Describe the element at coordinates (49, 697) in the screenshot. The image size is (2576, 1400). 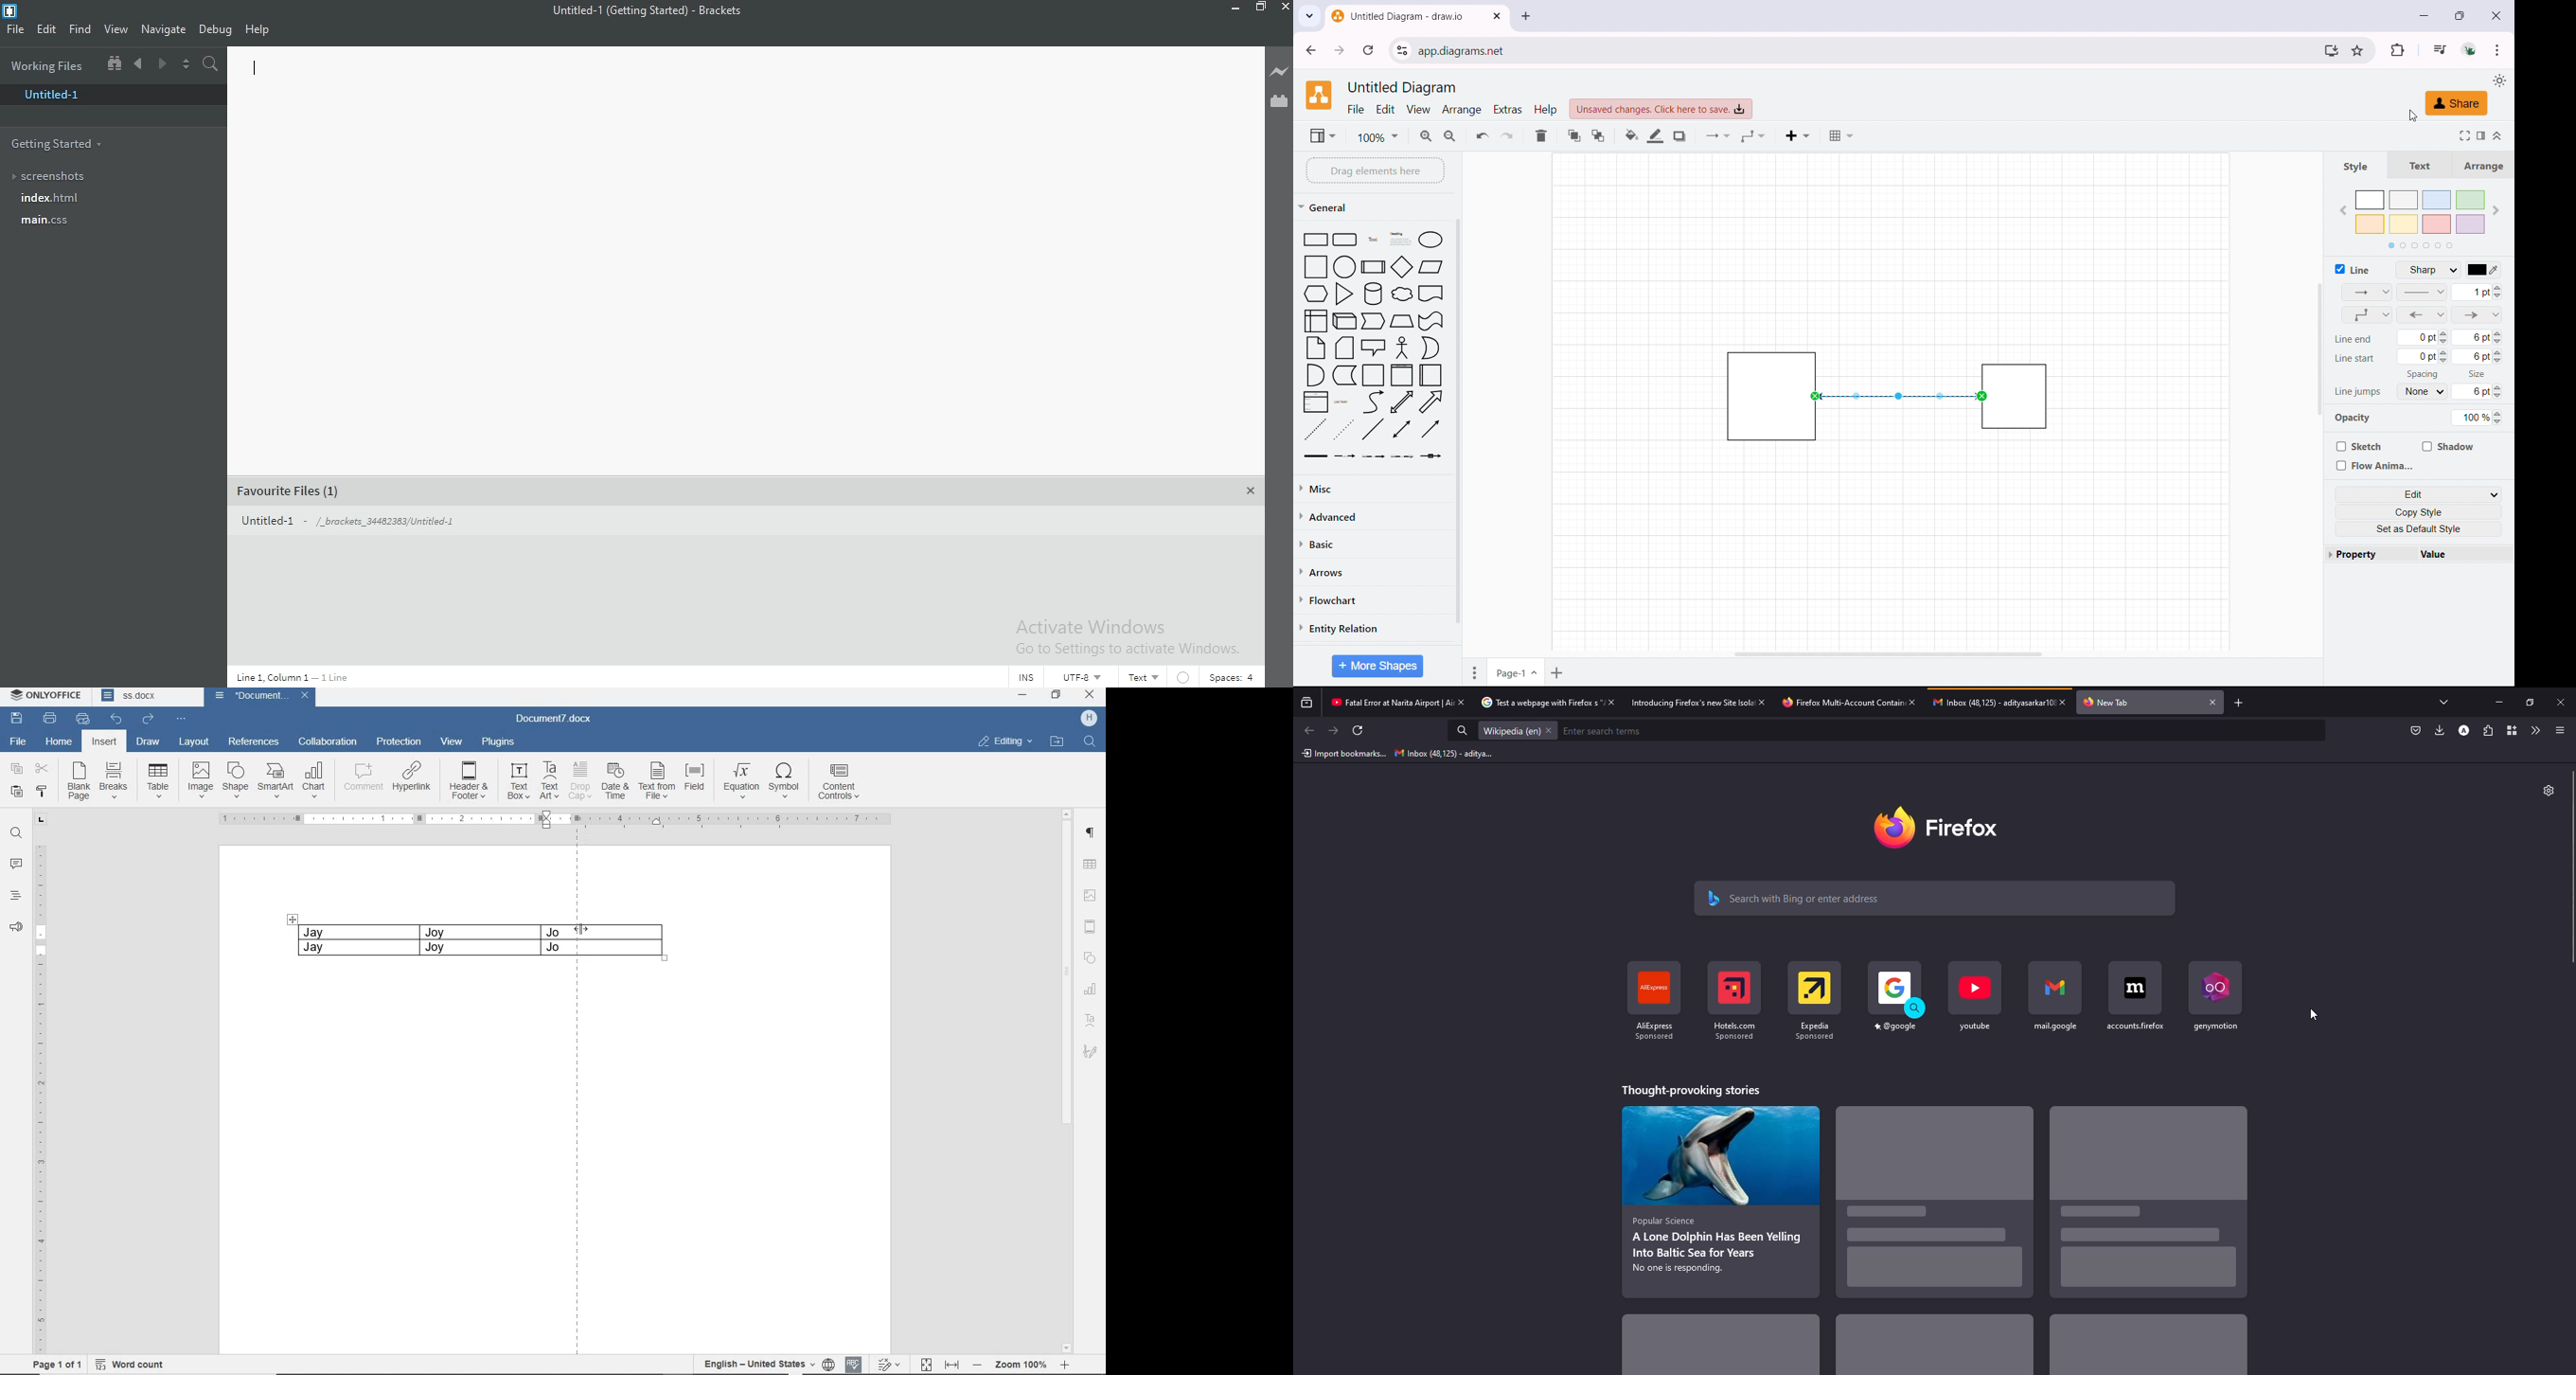
I see `SYSTEM NAME` at that location.